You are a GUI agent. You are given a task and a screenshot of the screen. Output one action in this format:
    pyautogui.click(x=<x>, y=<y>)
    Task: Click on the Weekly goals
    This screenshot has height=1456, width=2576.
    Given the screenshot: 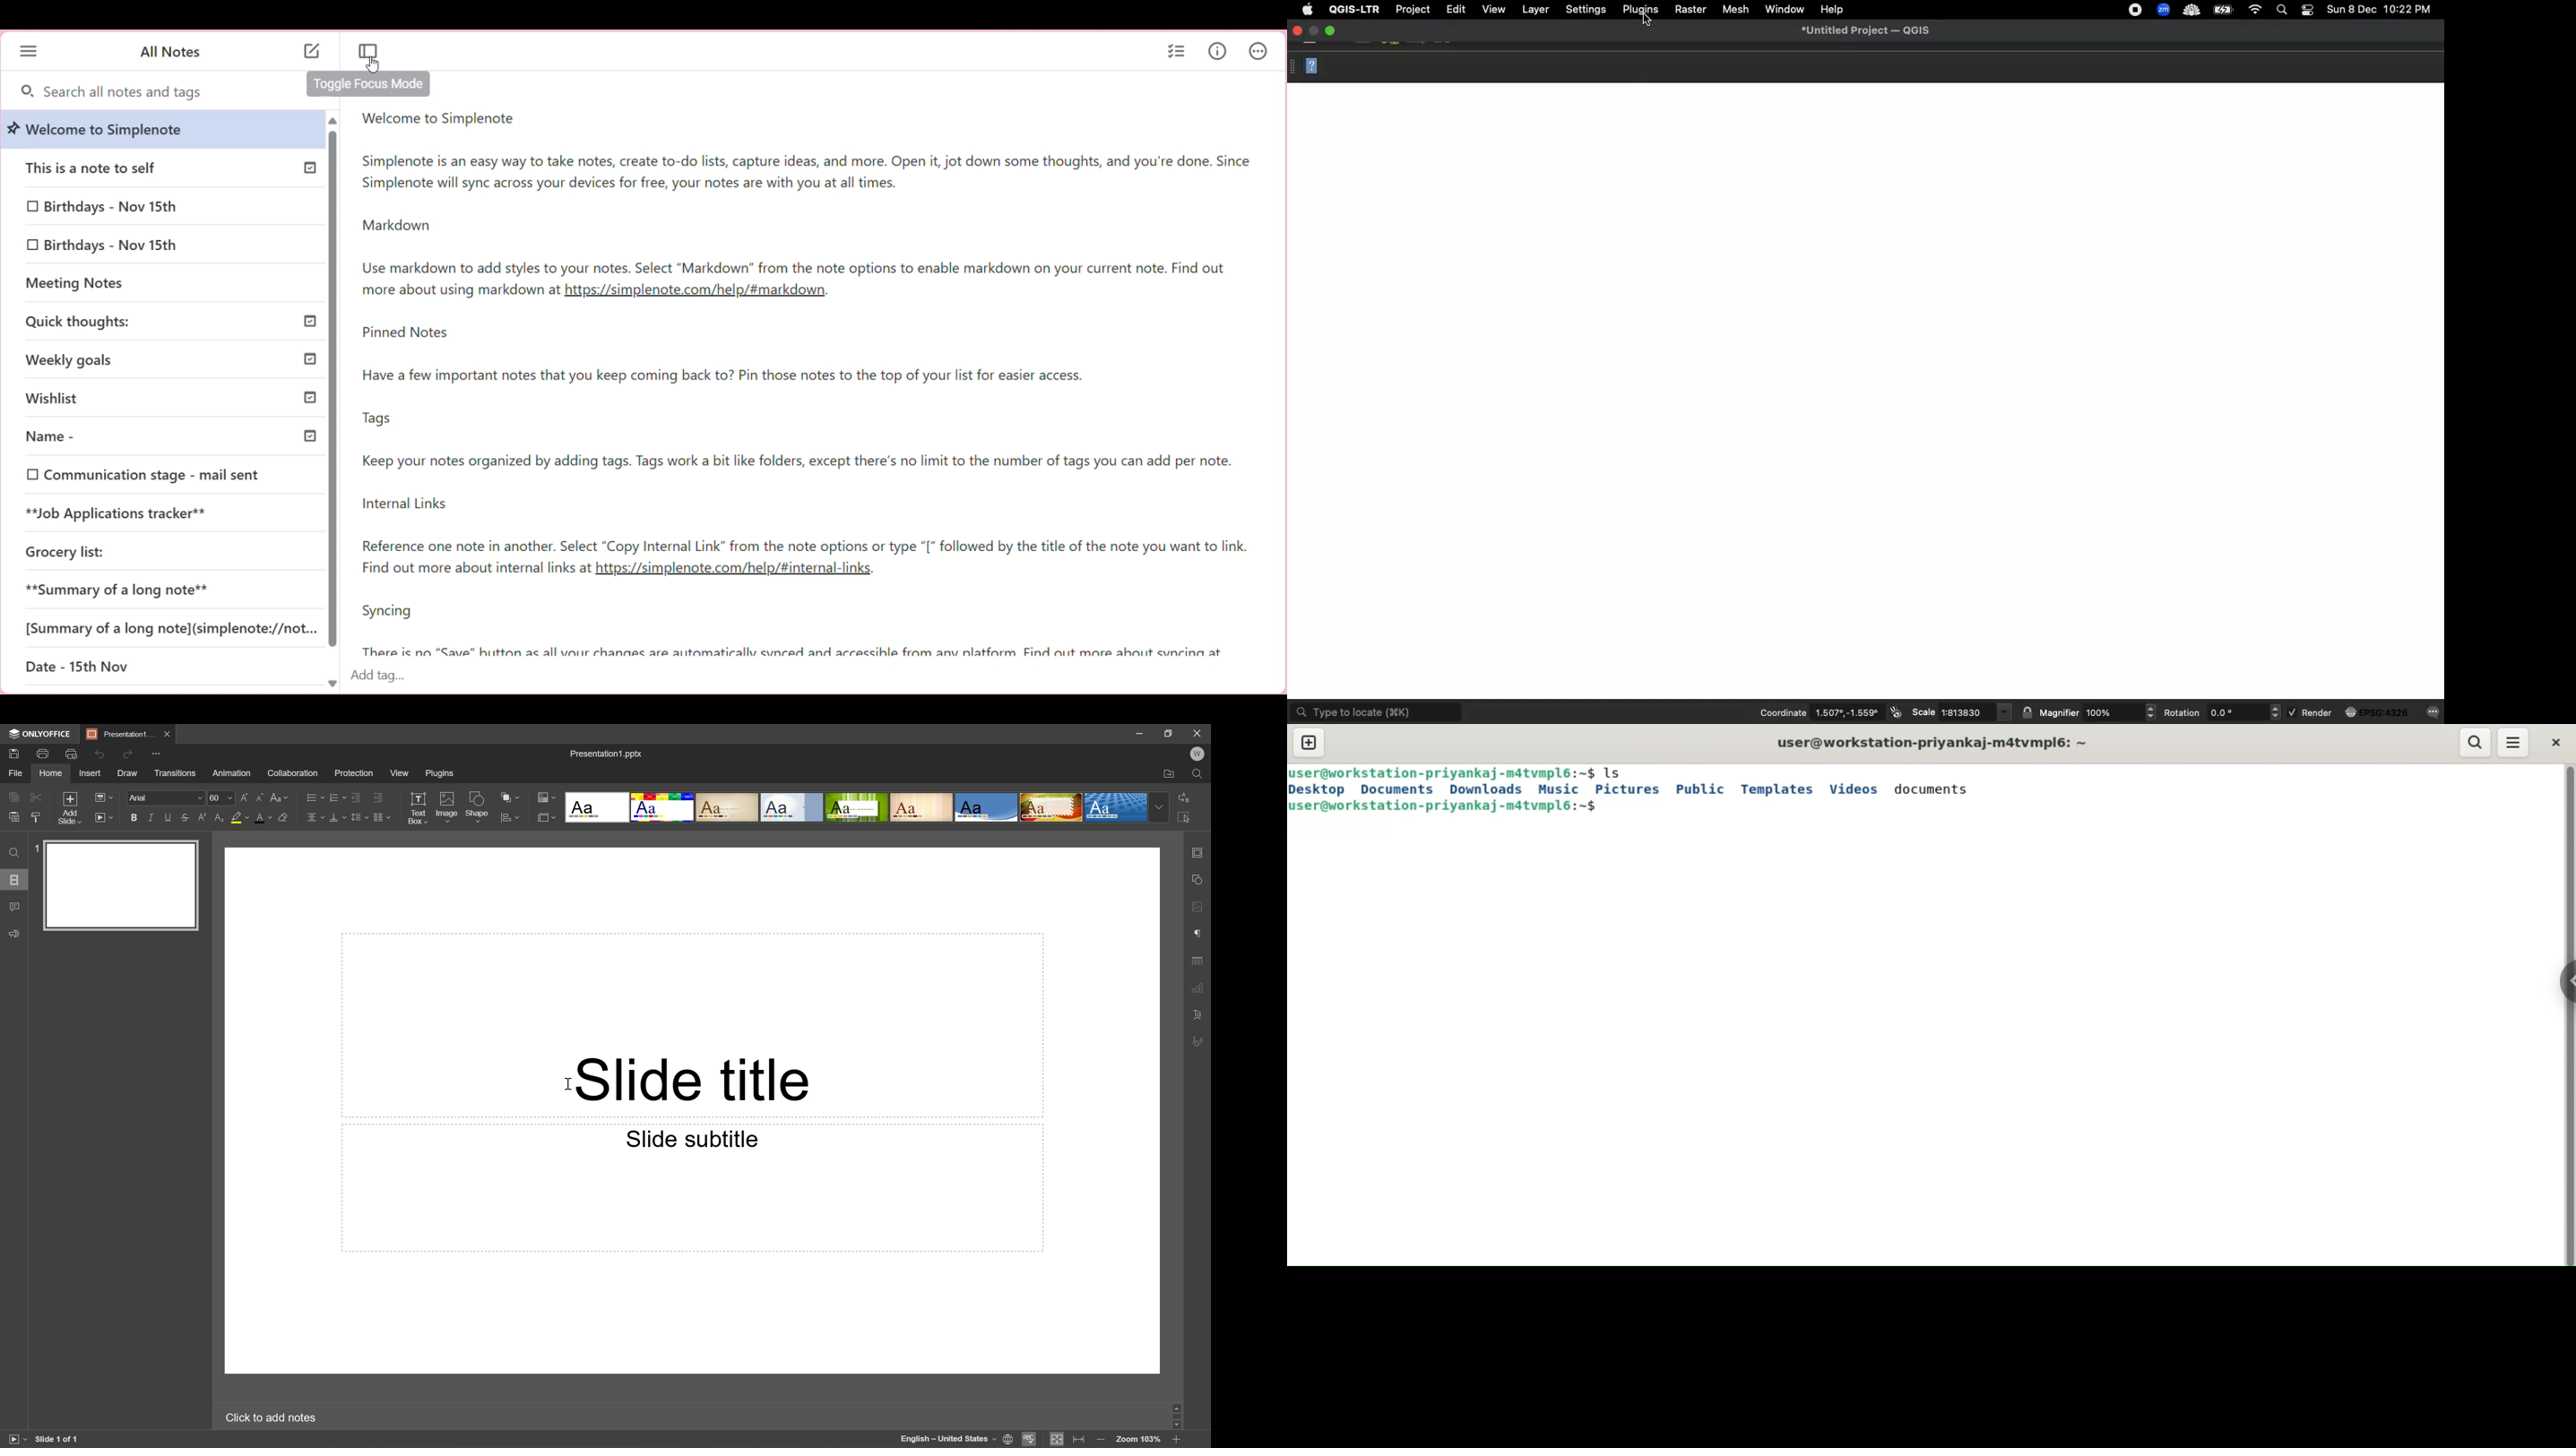 What is the action you would take?
    pyautogui.click(x=146, y=361)
    